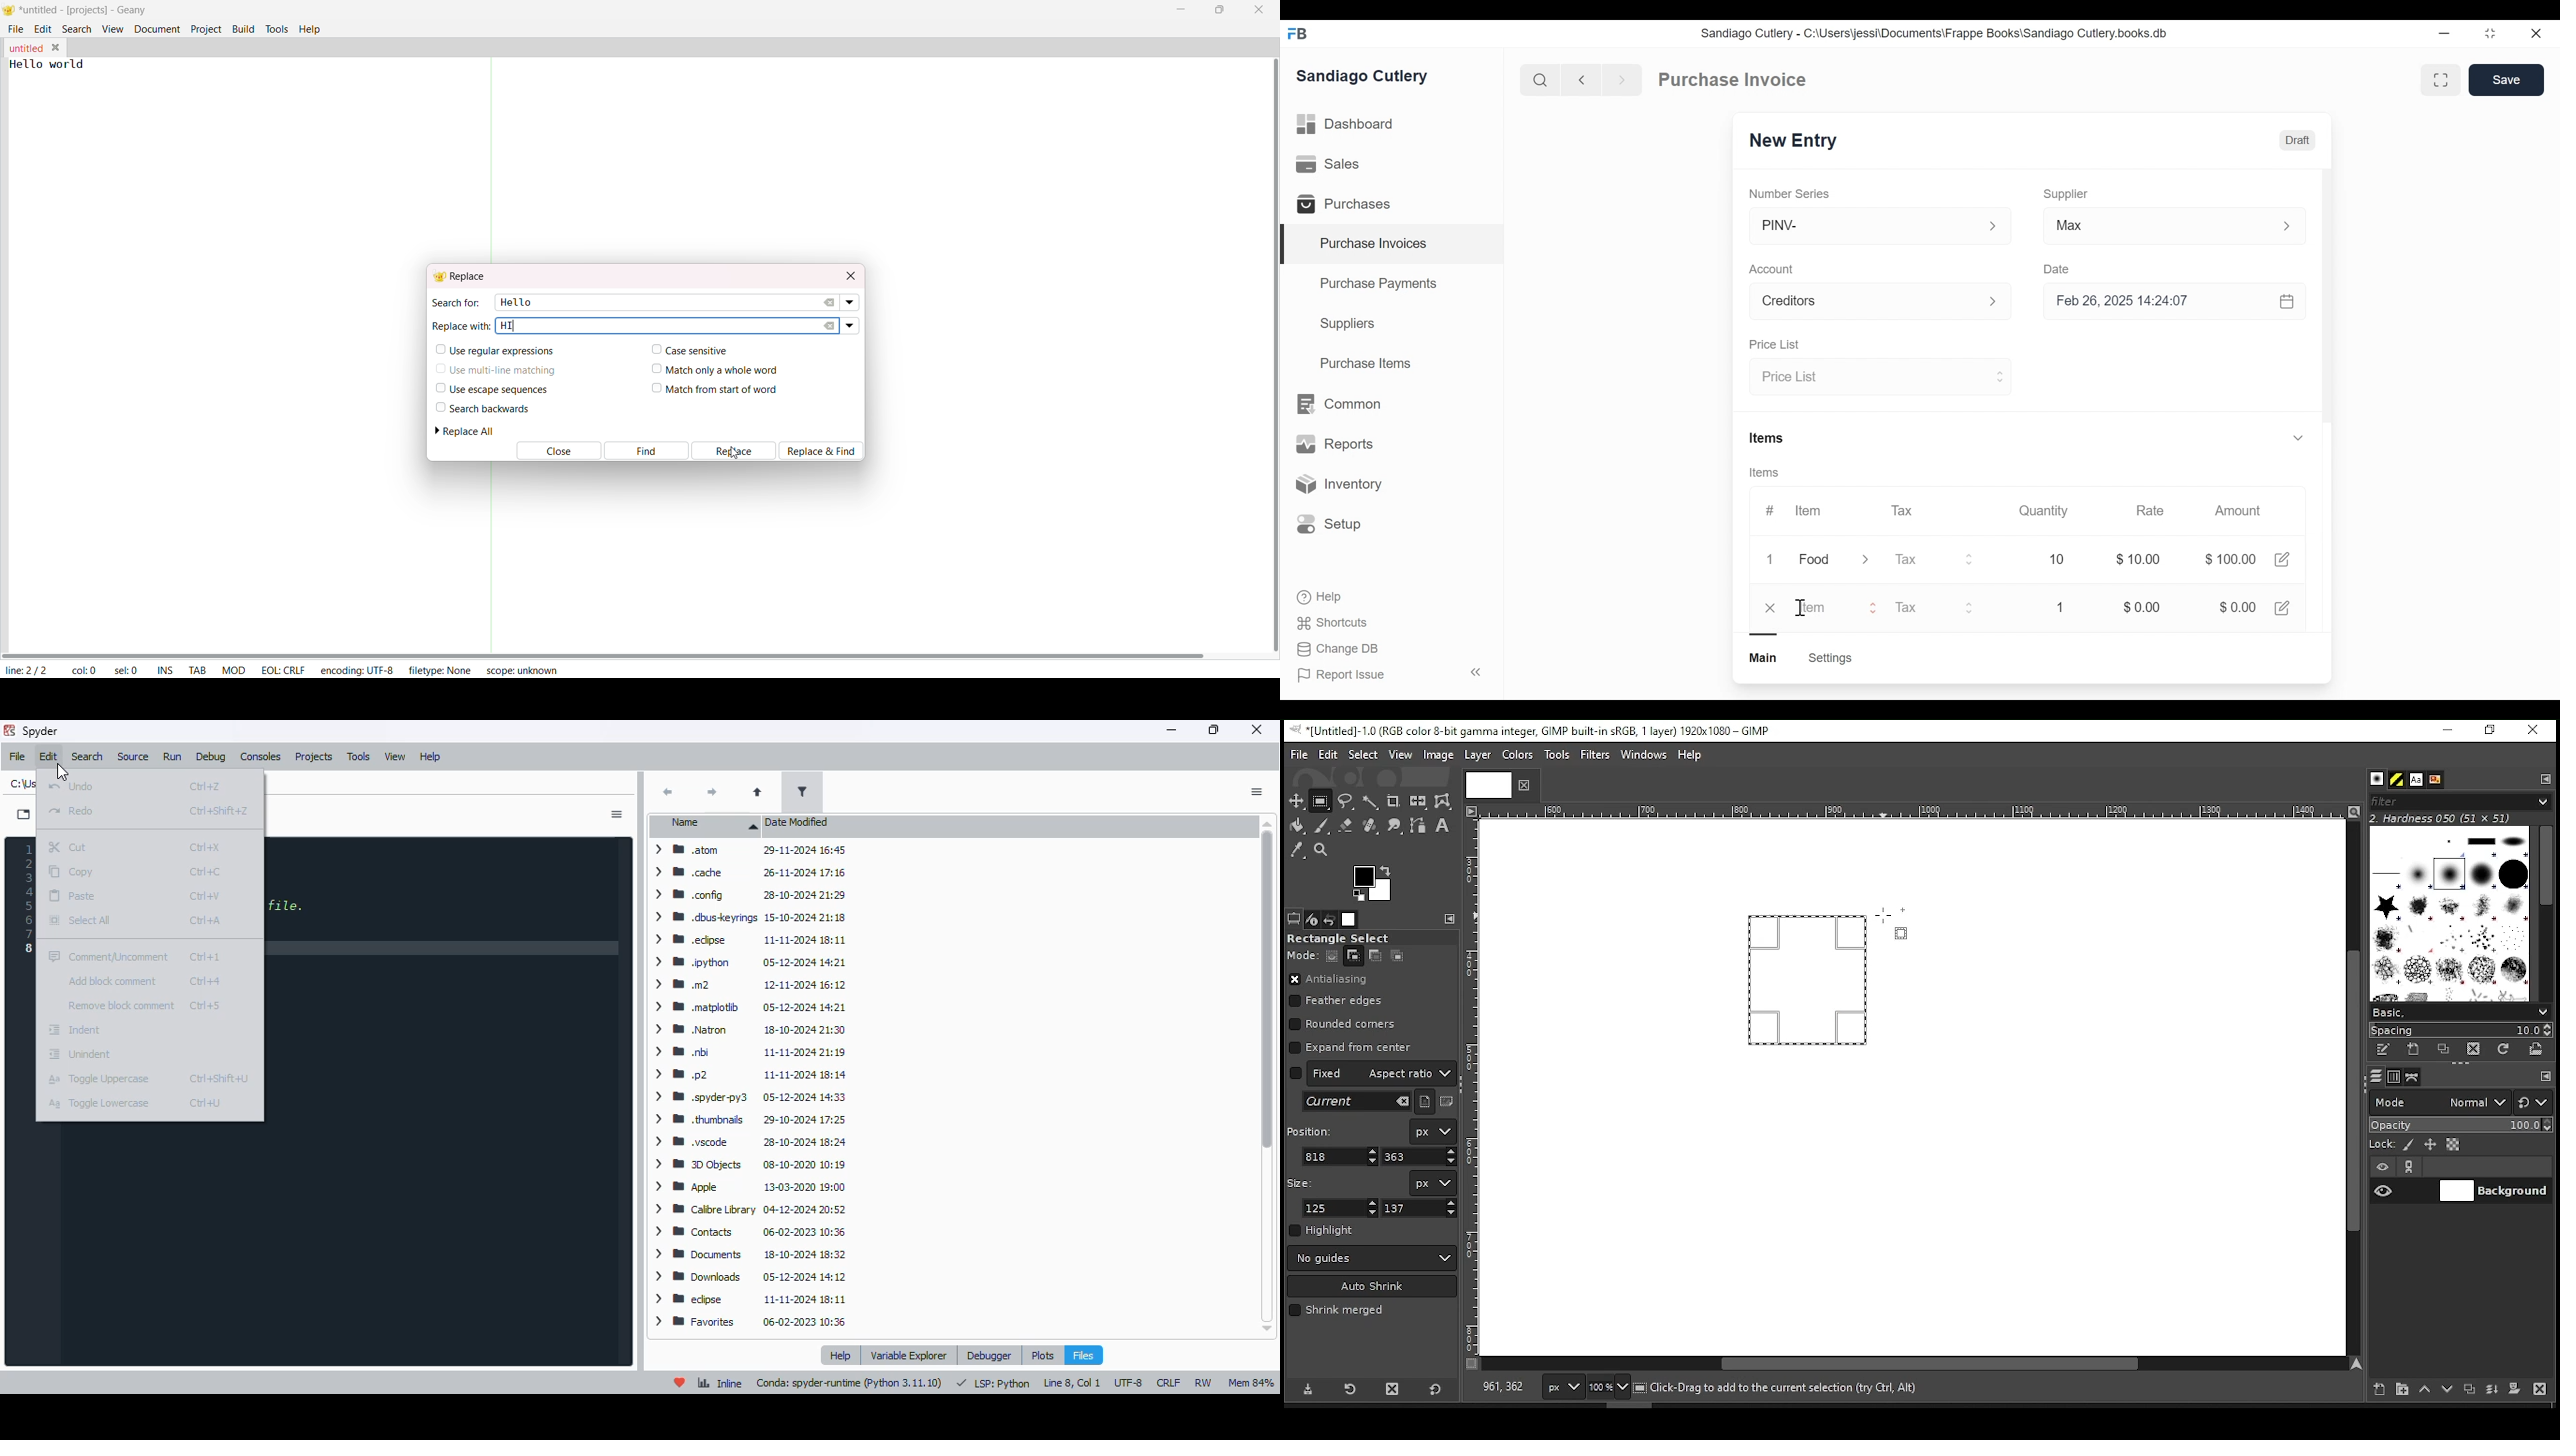  I want to click on Date, so click(2057, 269).